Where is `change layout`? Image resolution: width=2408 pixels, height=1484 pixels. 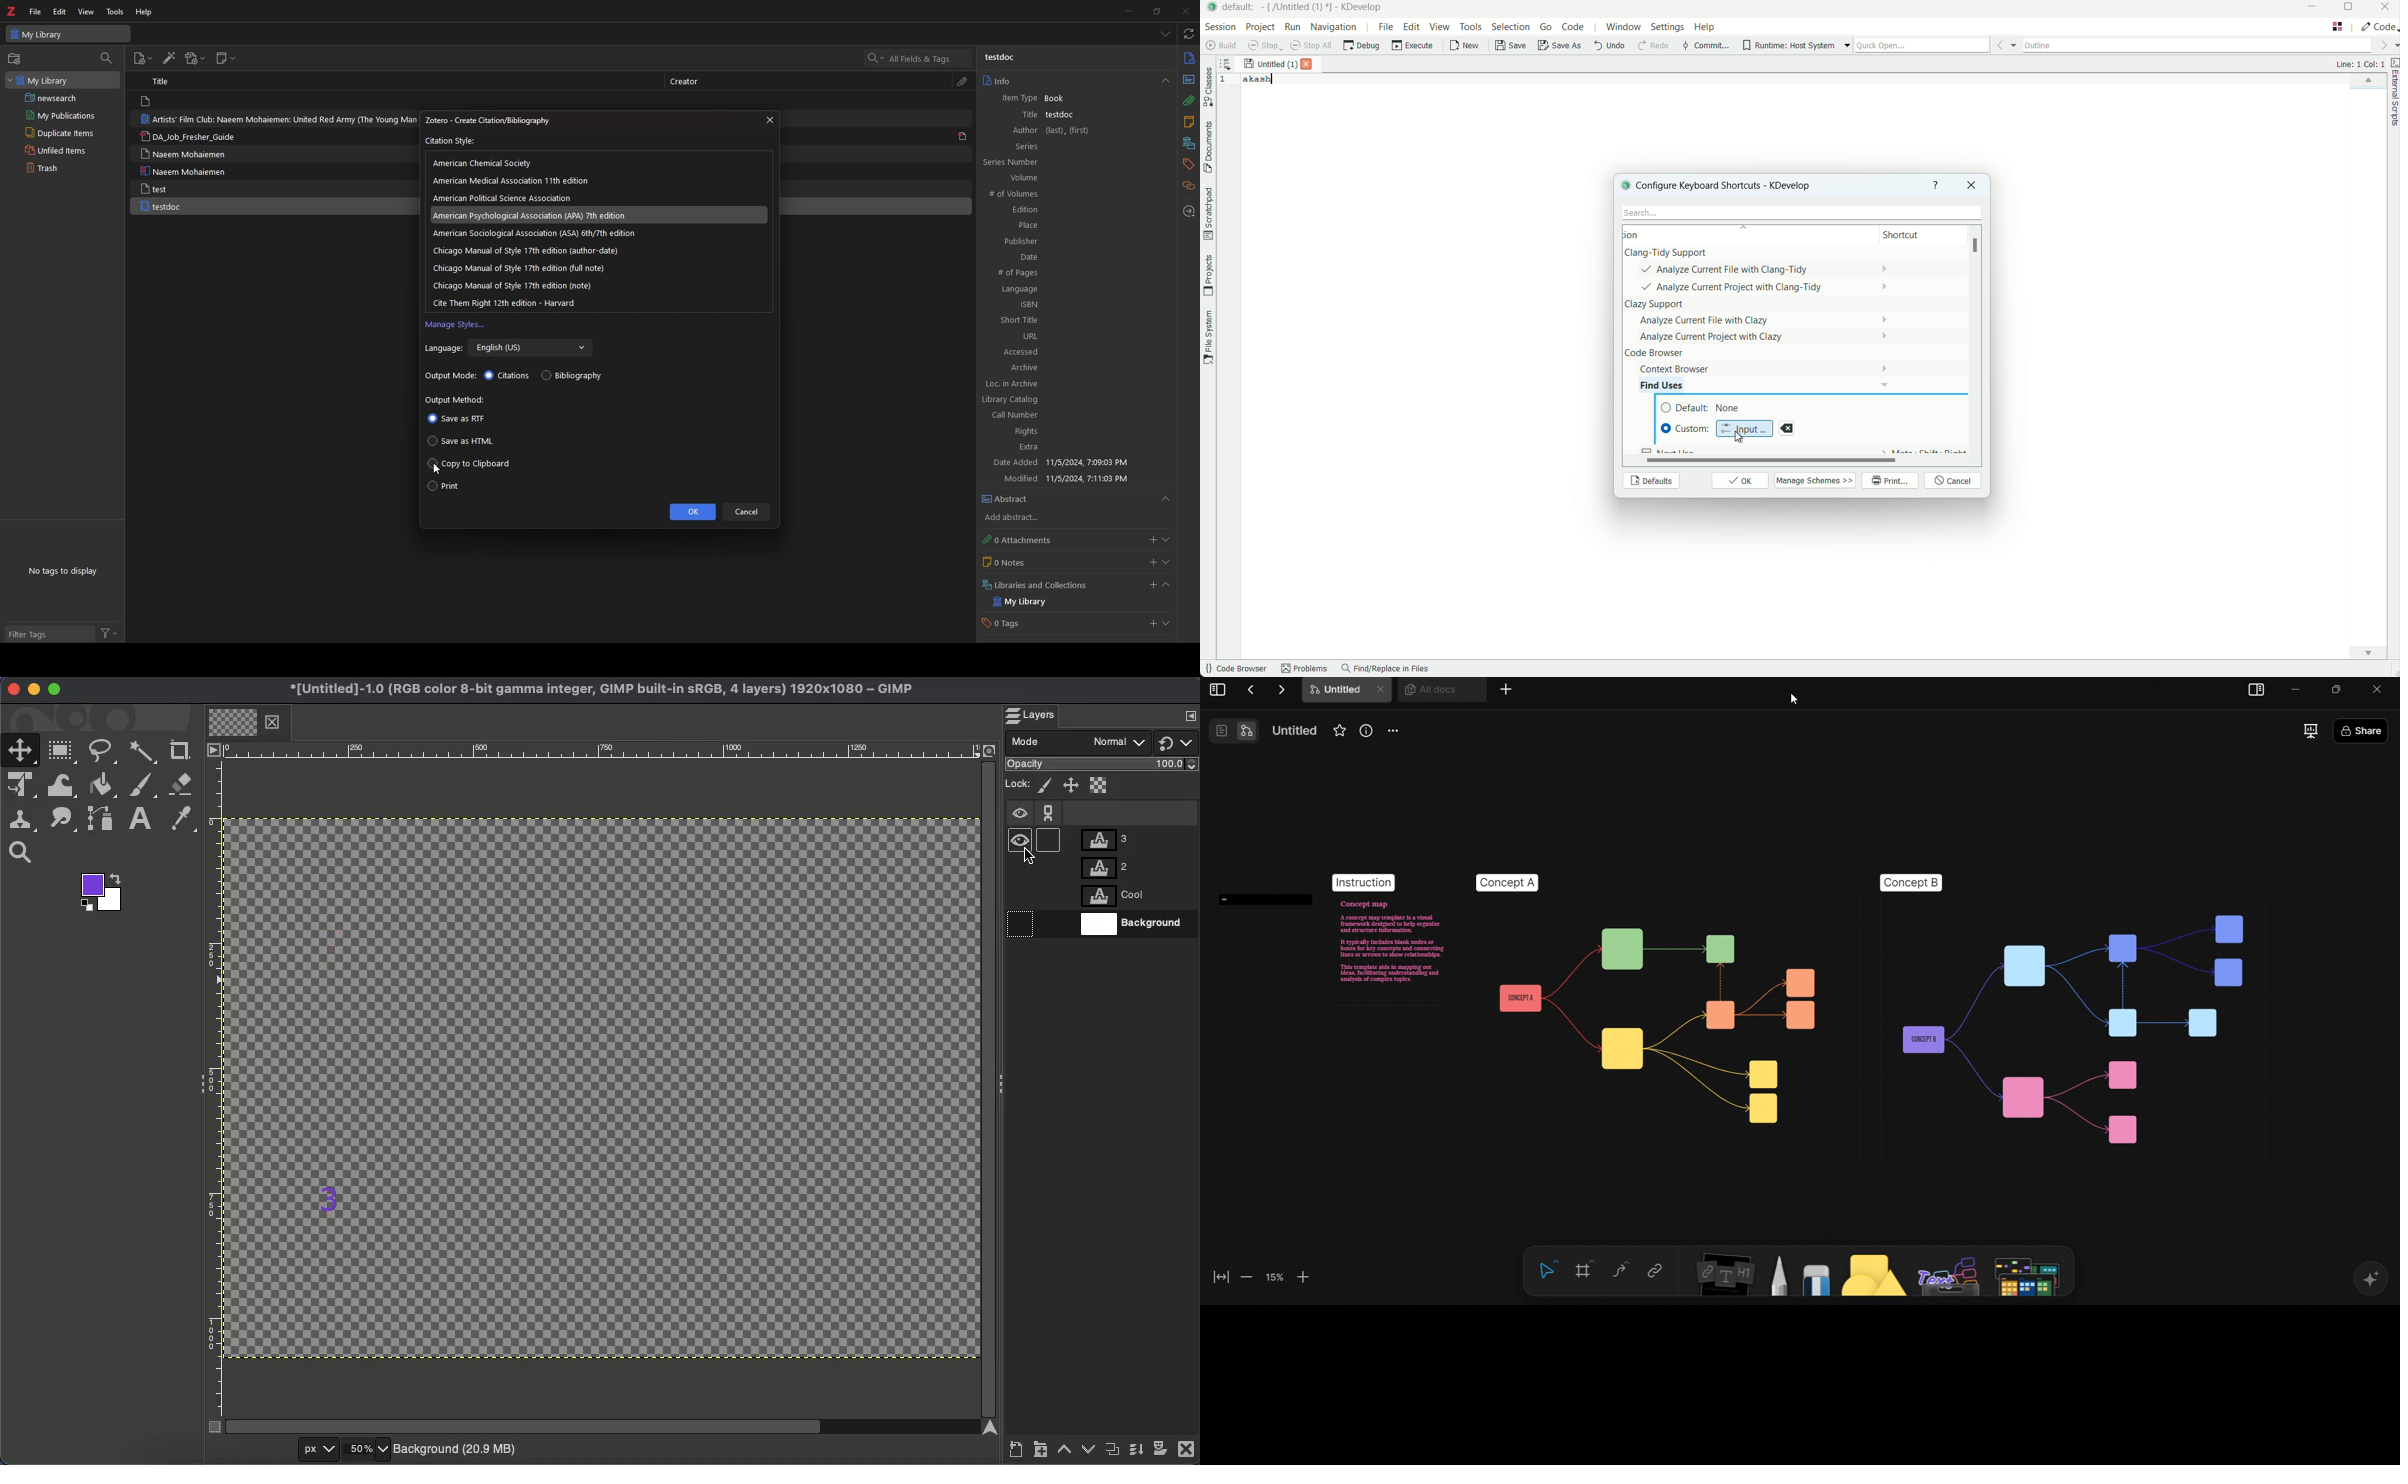
change layout is located at coordinates (2337, 26).